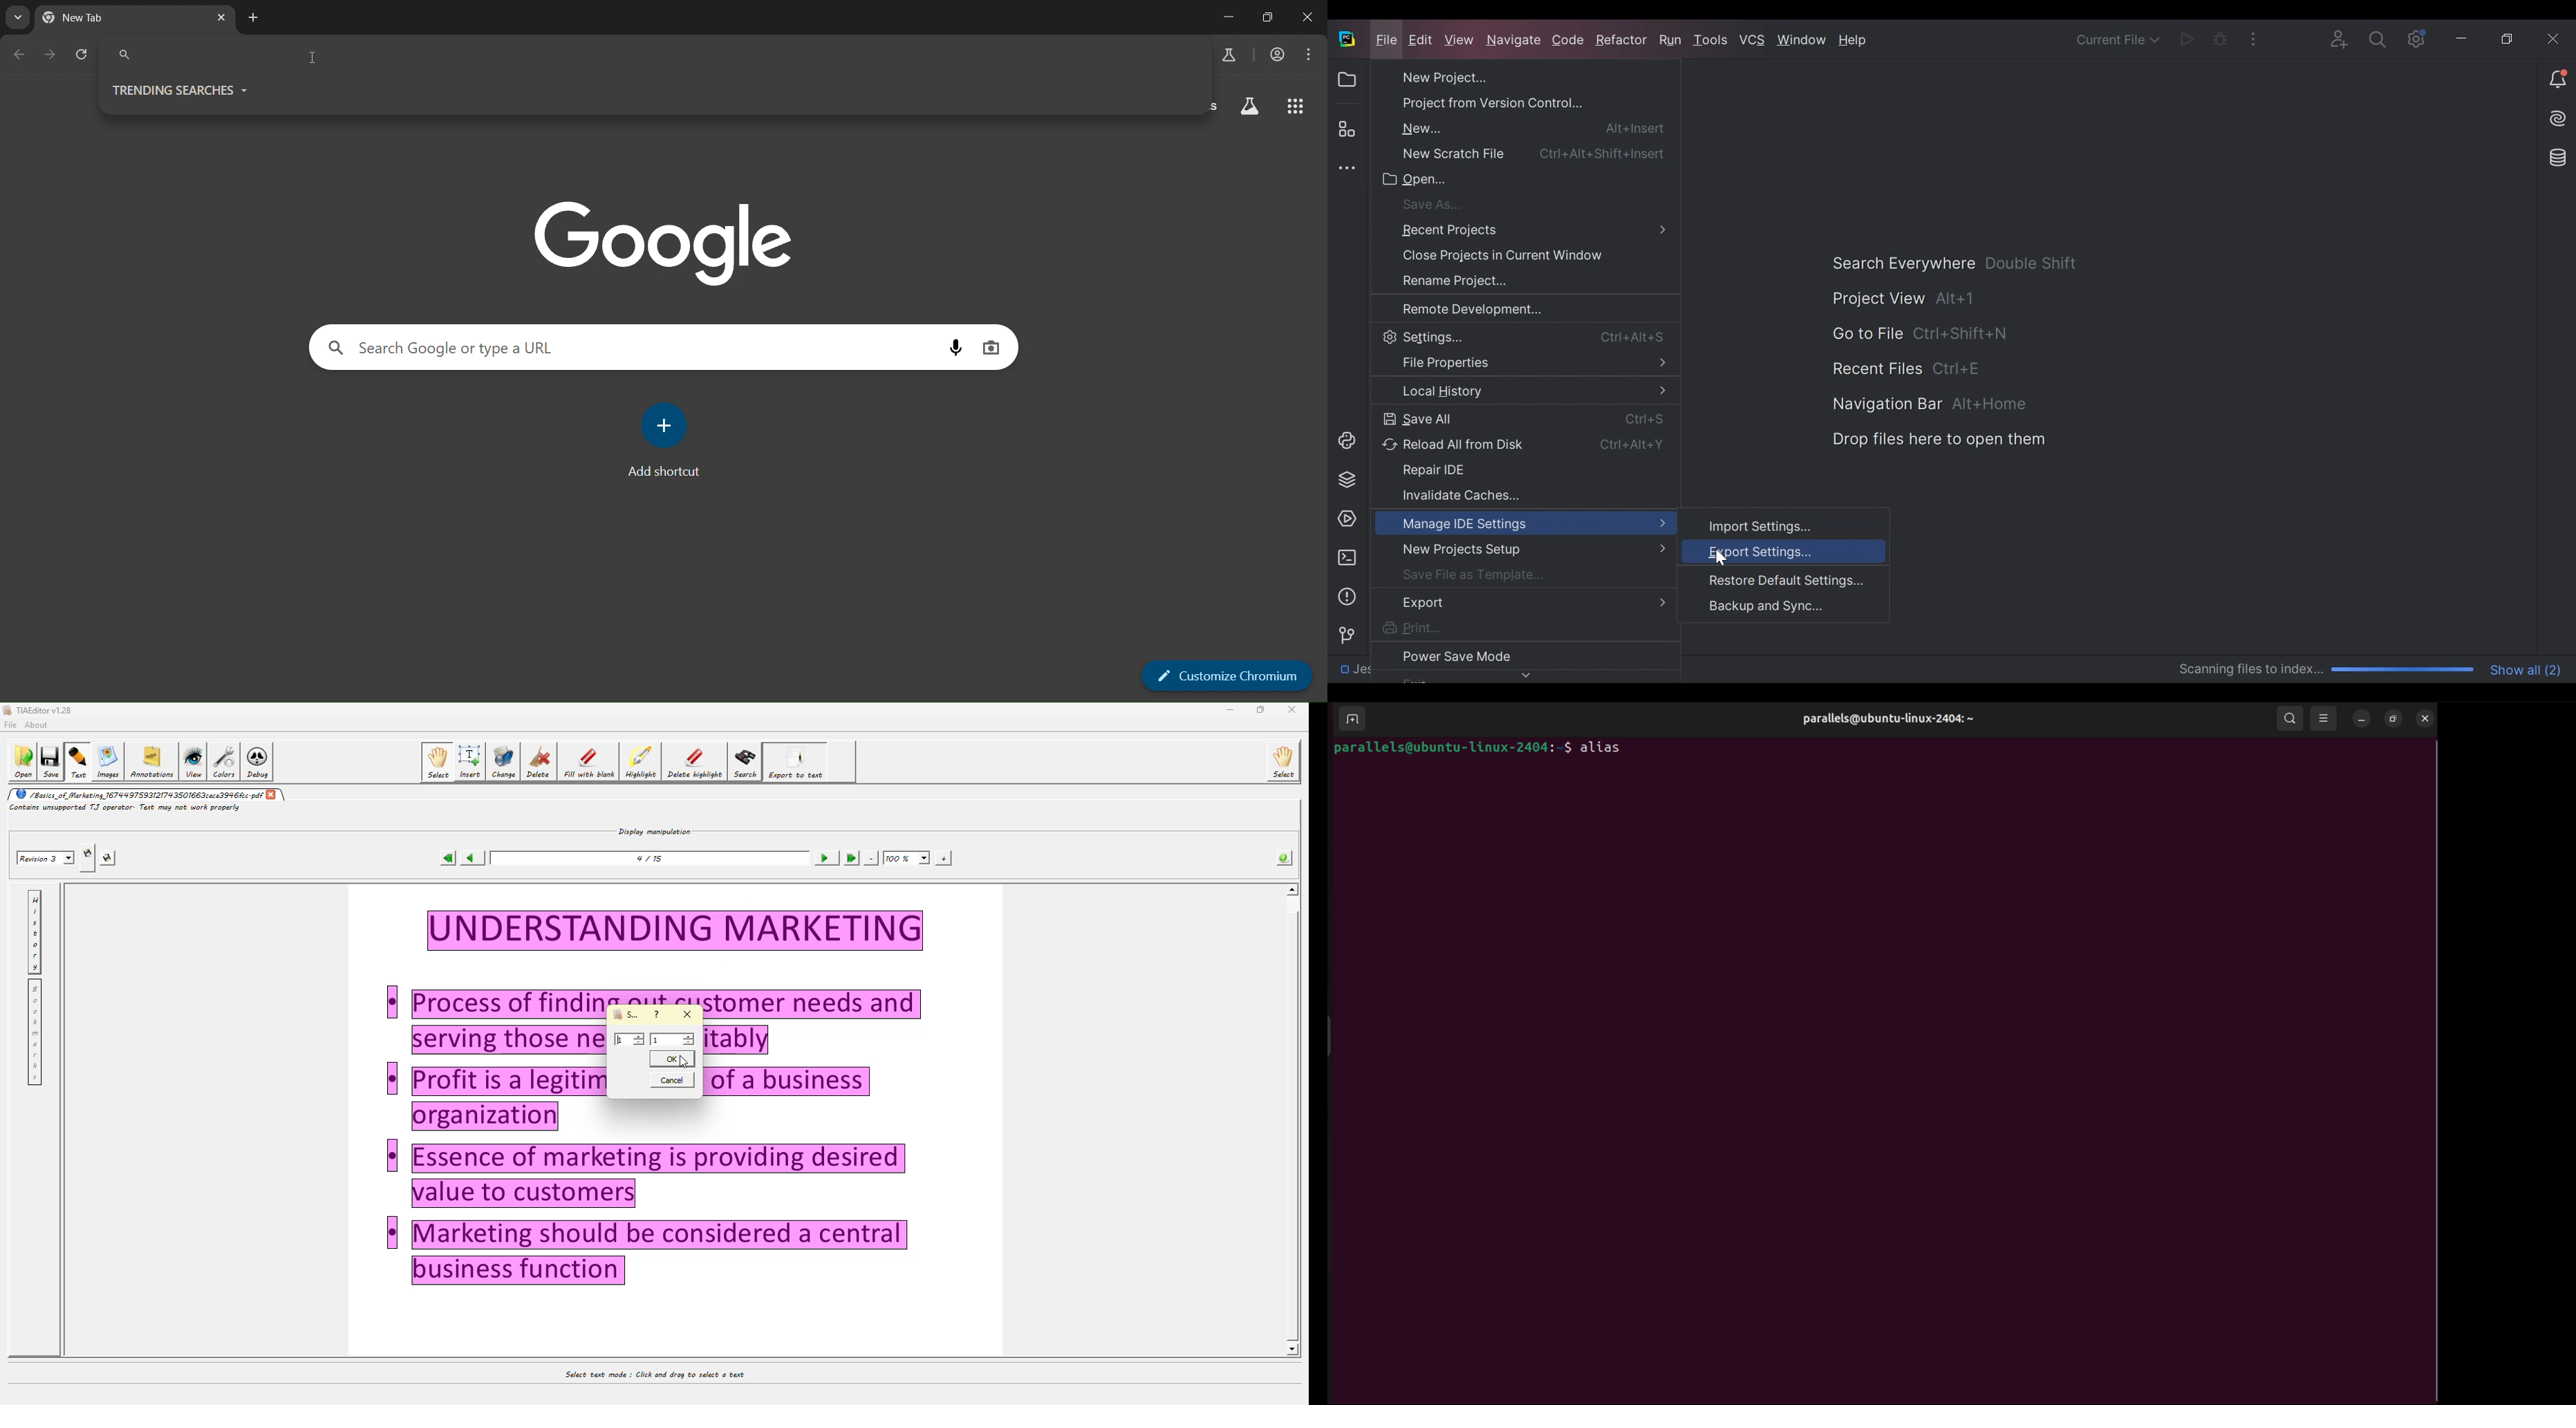 This screenshot has width=2576, height=1428. Describe the element at coordinates (823, 859) in the screenshot. I see `next page` at that location.